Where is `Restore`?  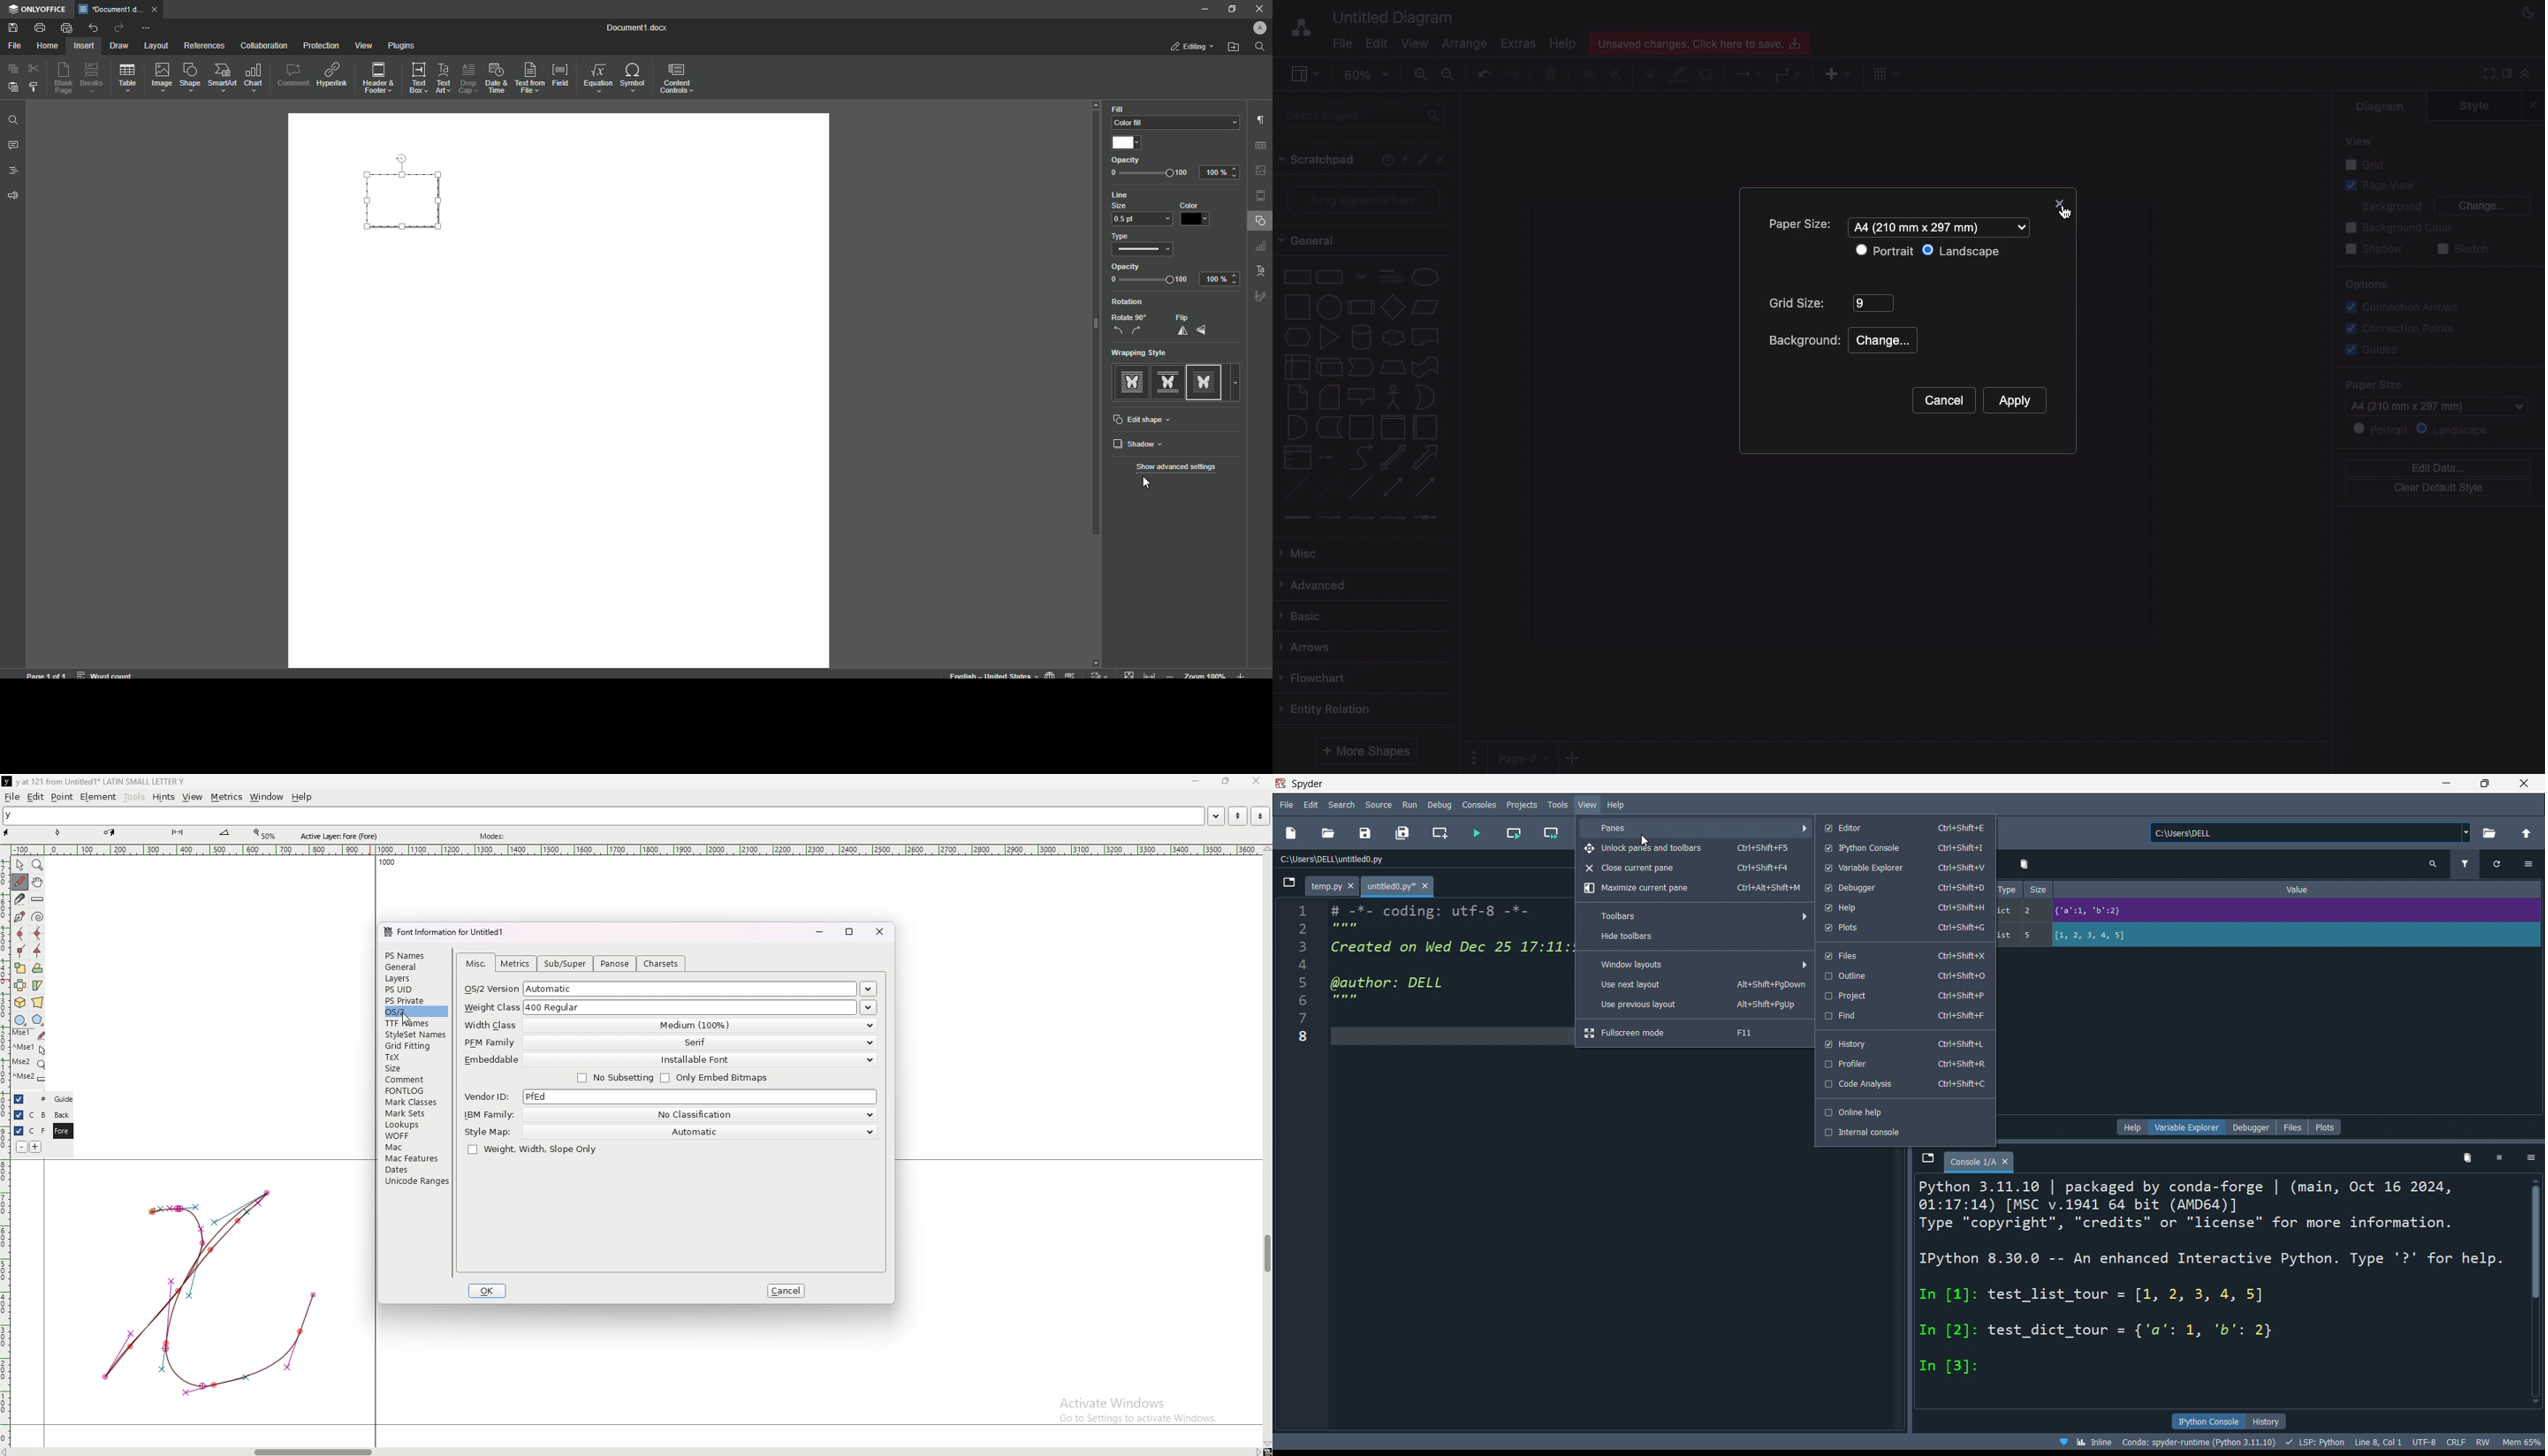
Restore is located at coordinates (1230, 9).